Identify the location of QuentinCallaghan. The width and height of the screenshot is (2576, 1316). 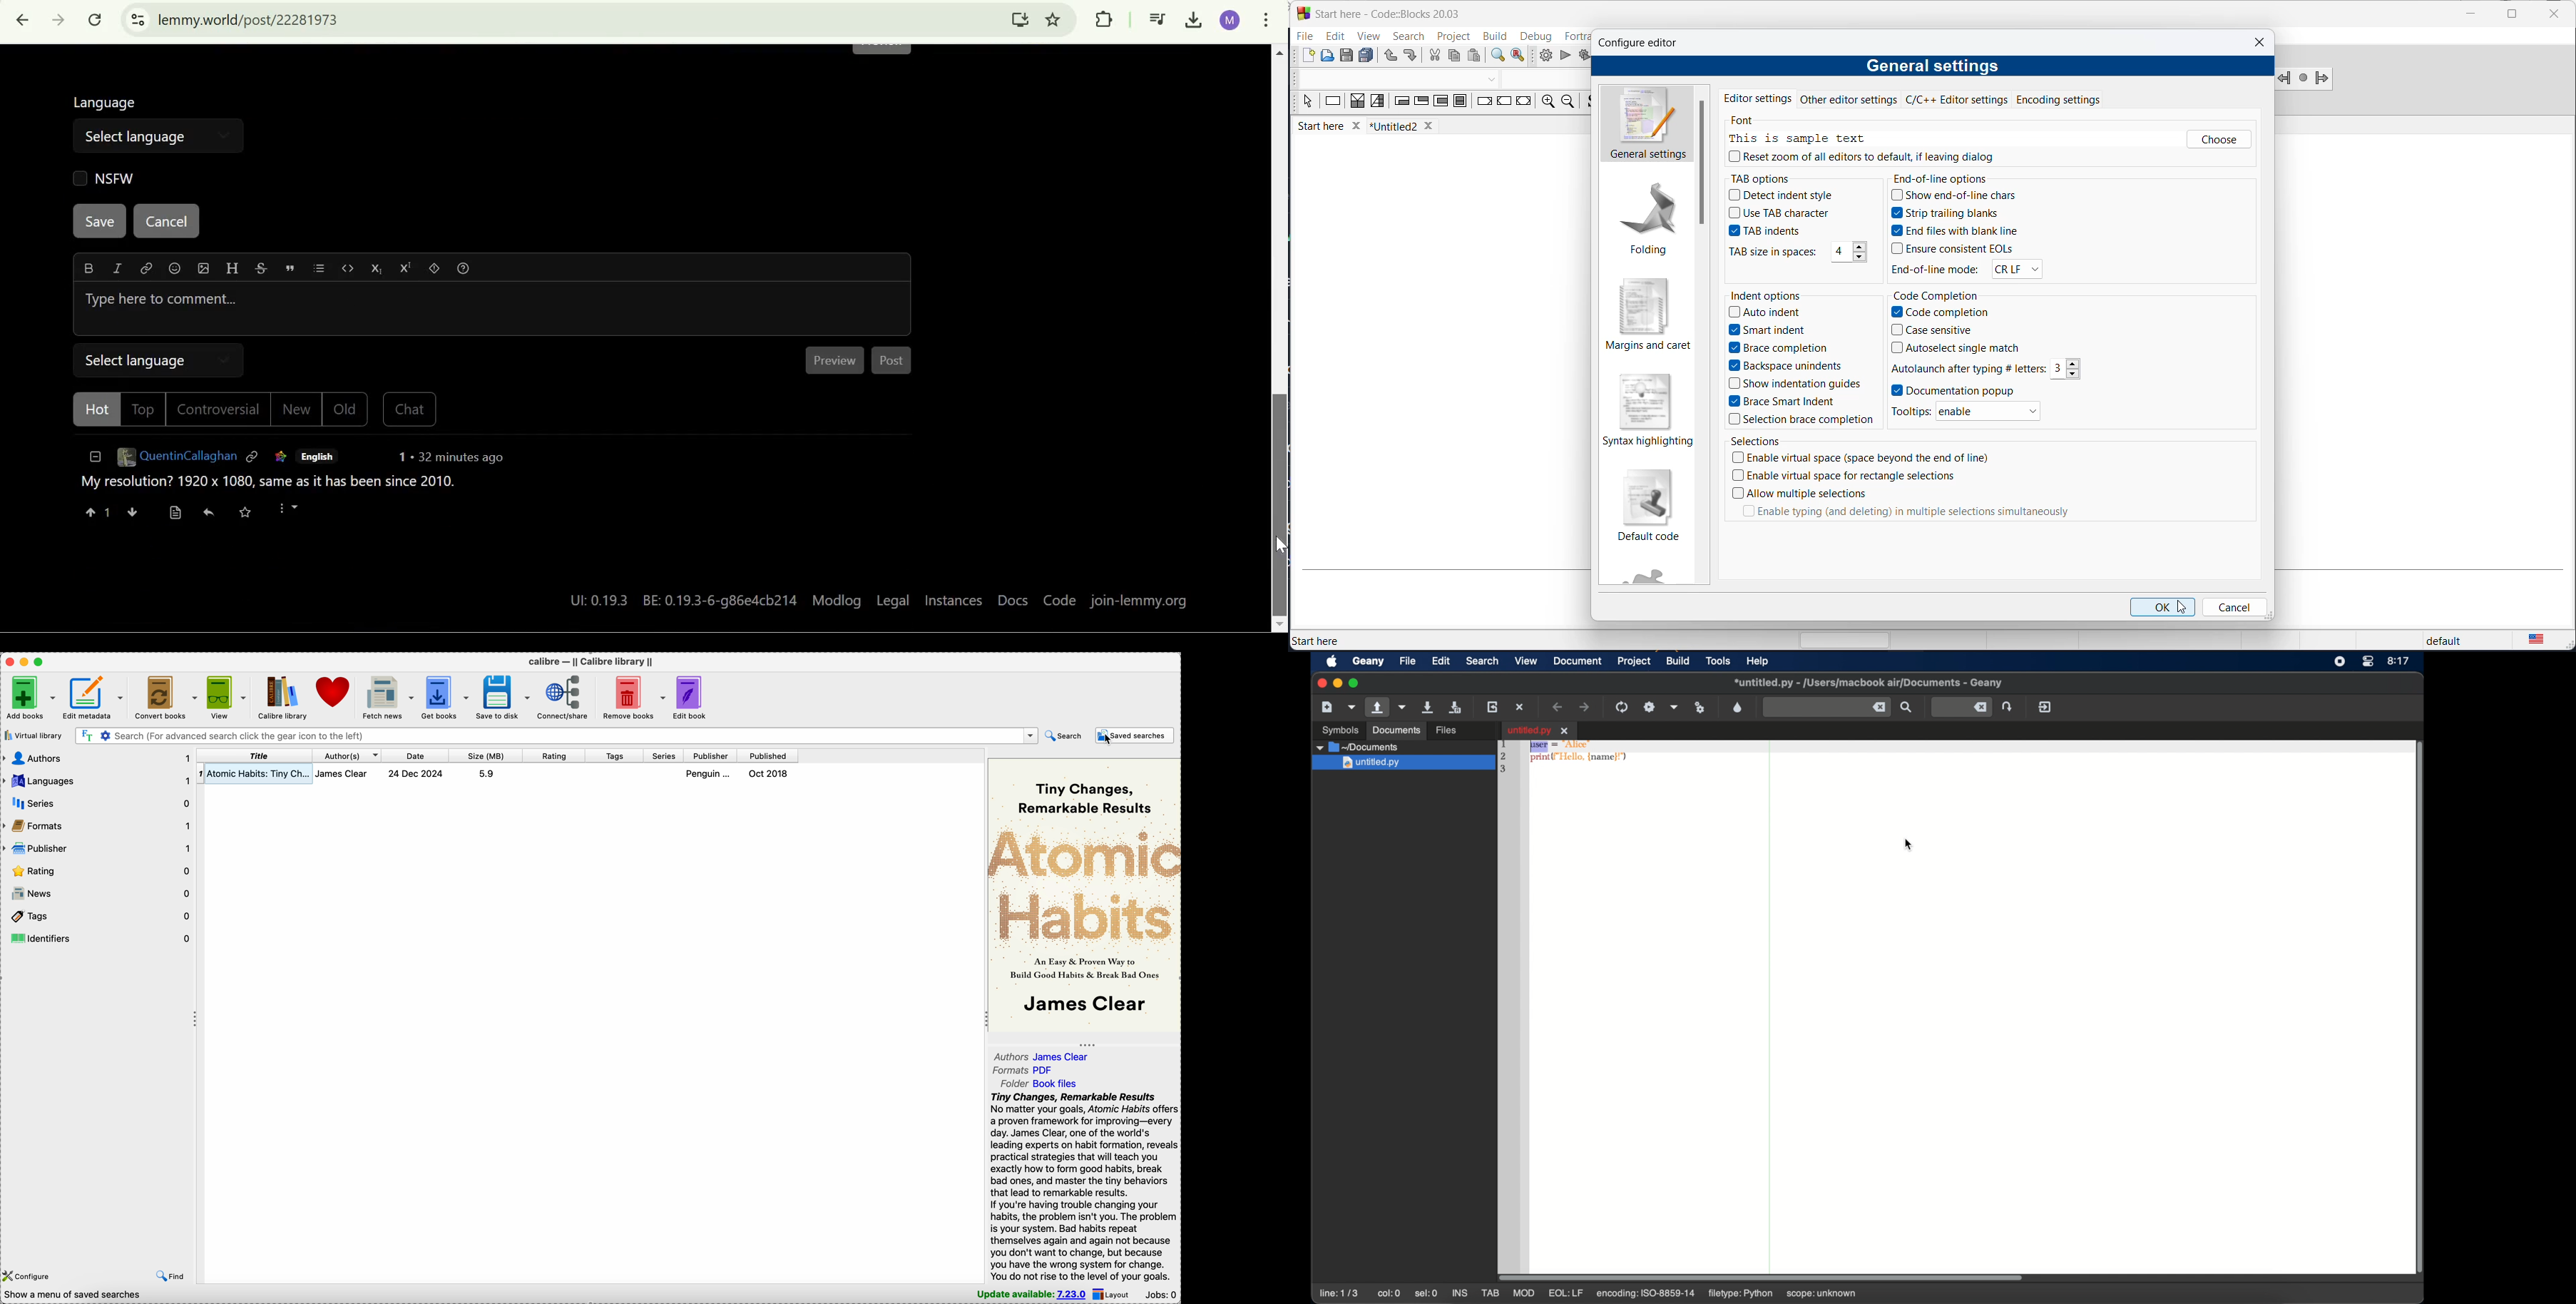
(176, 460).